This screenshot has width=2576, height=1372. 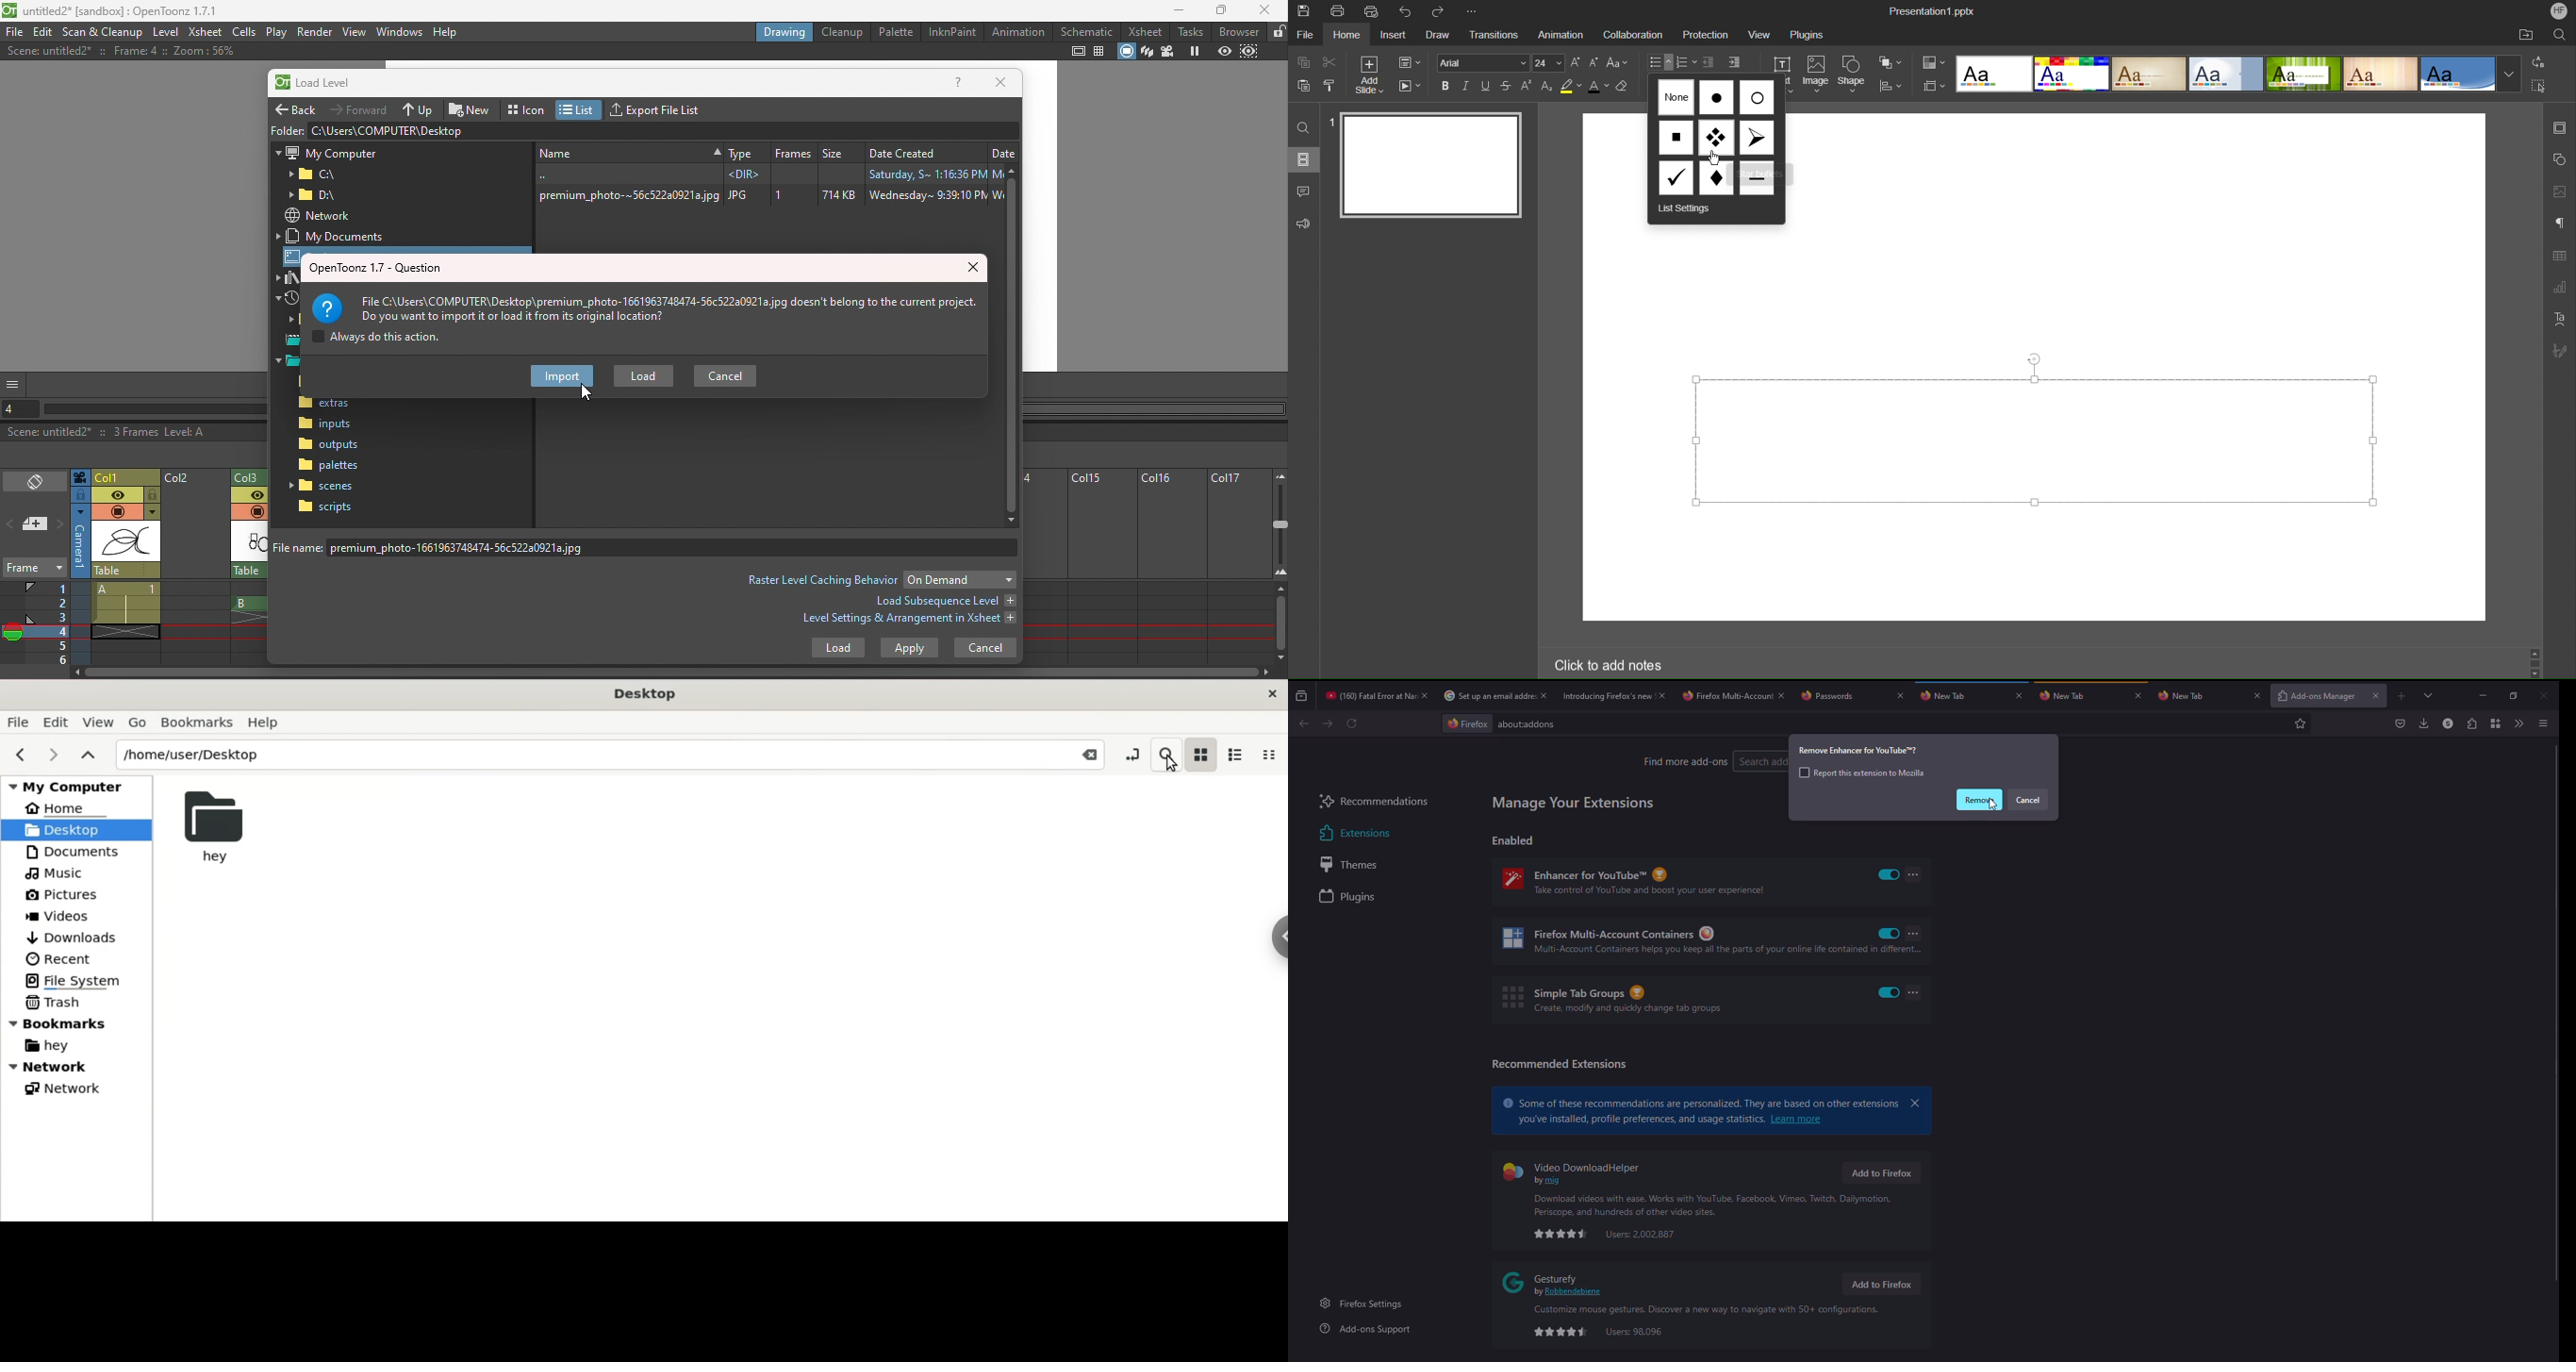 What do you see at coordinates (1491, 35) in the screenshot?
I see `Transitions` at bounding box center [1491, 35].